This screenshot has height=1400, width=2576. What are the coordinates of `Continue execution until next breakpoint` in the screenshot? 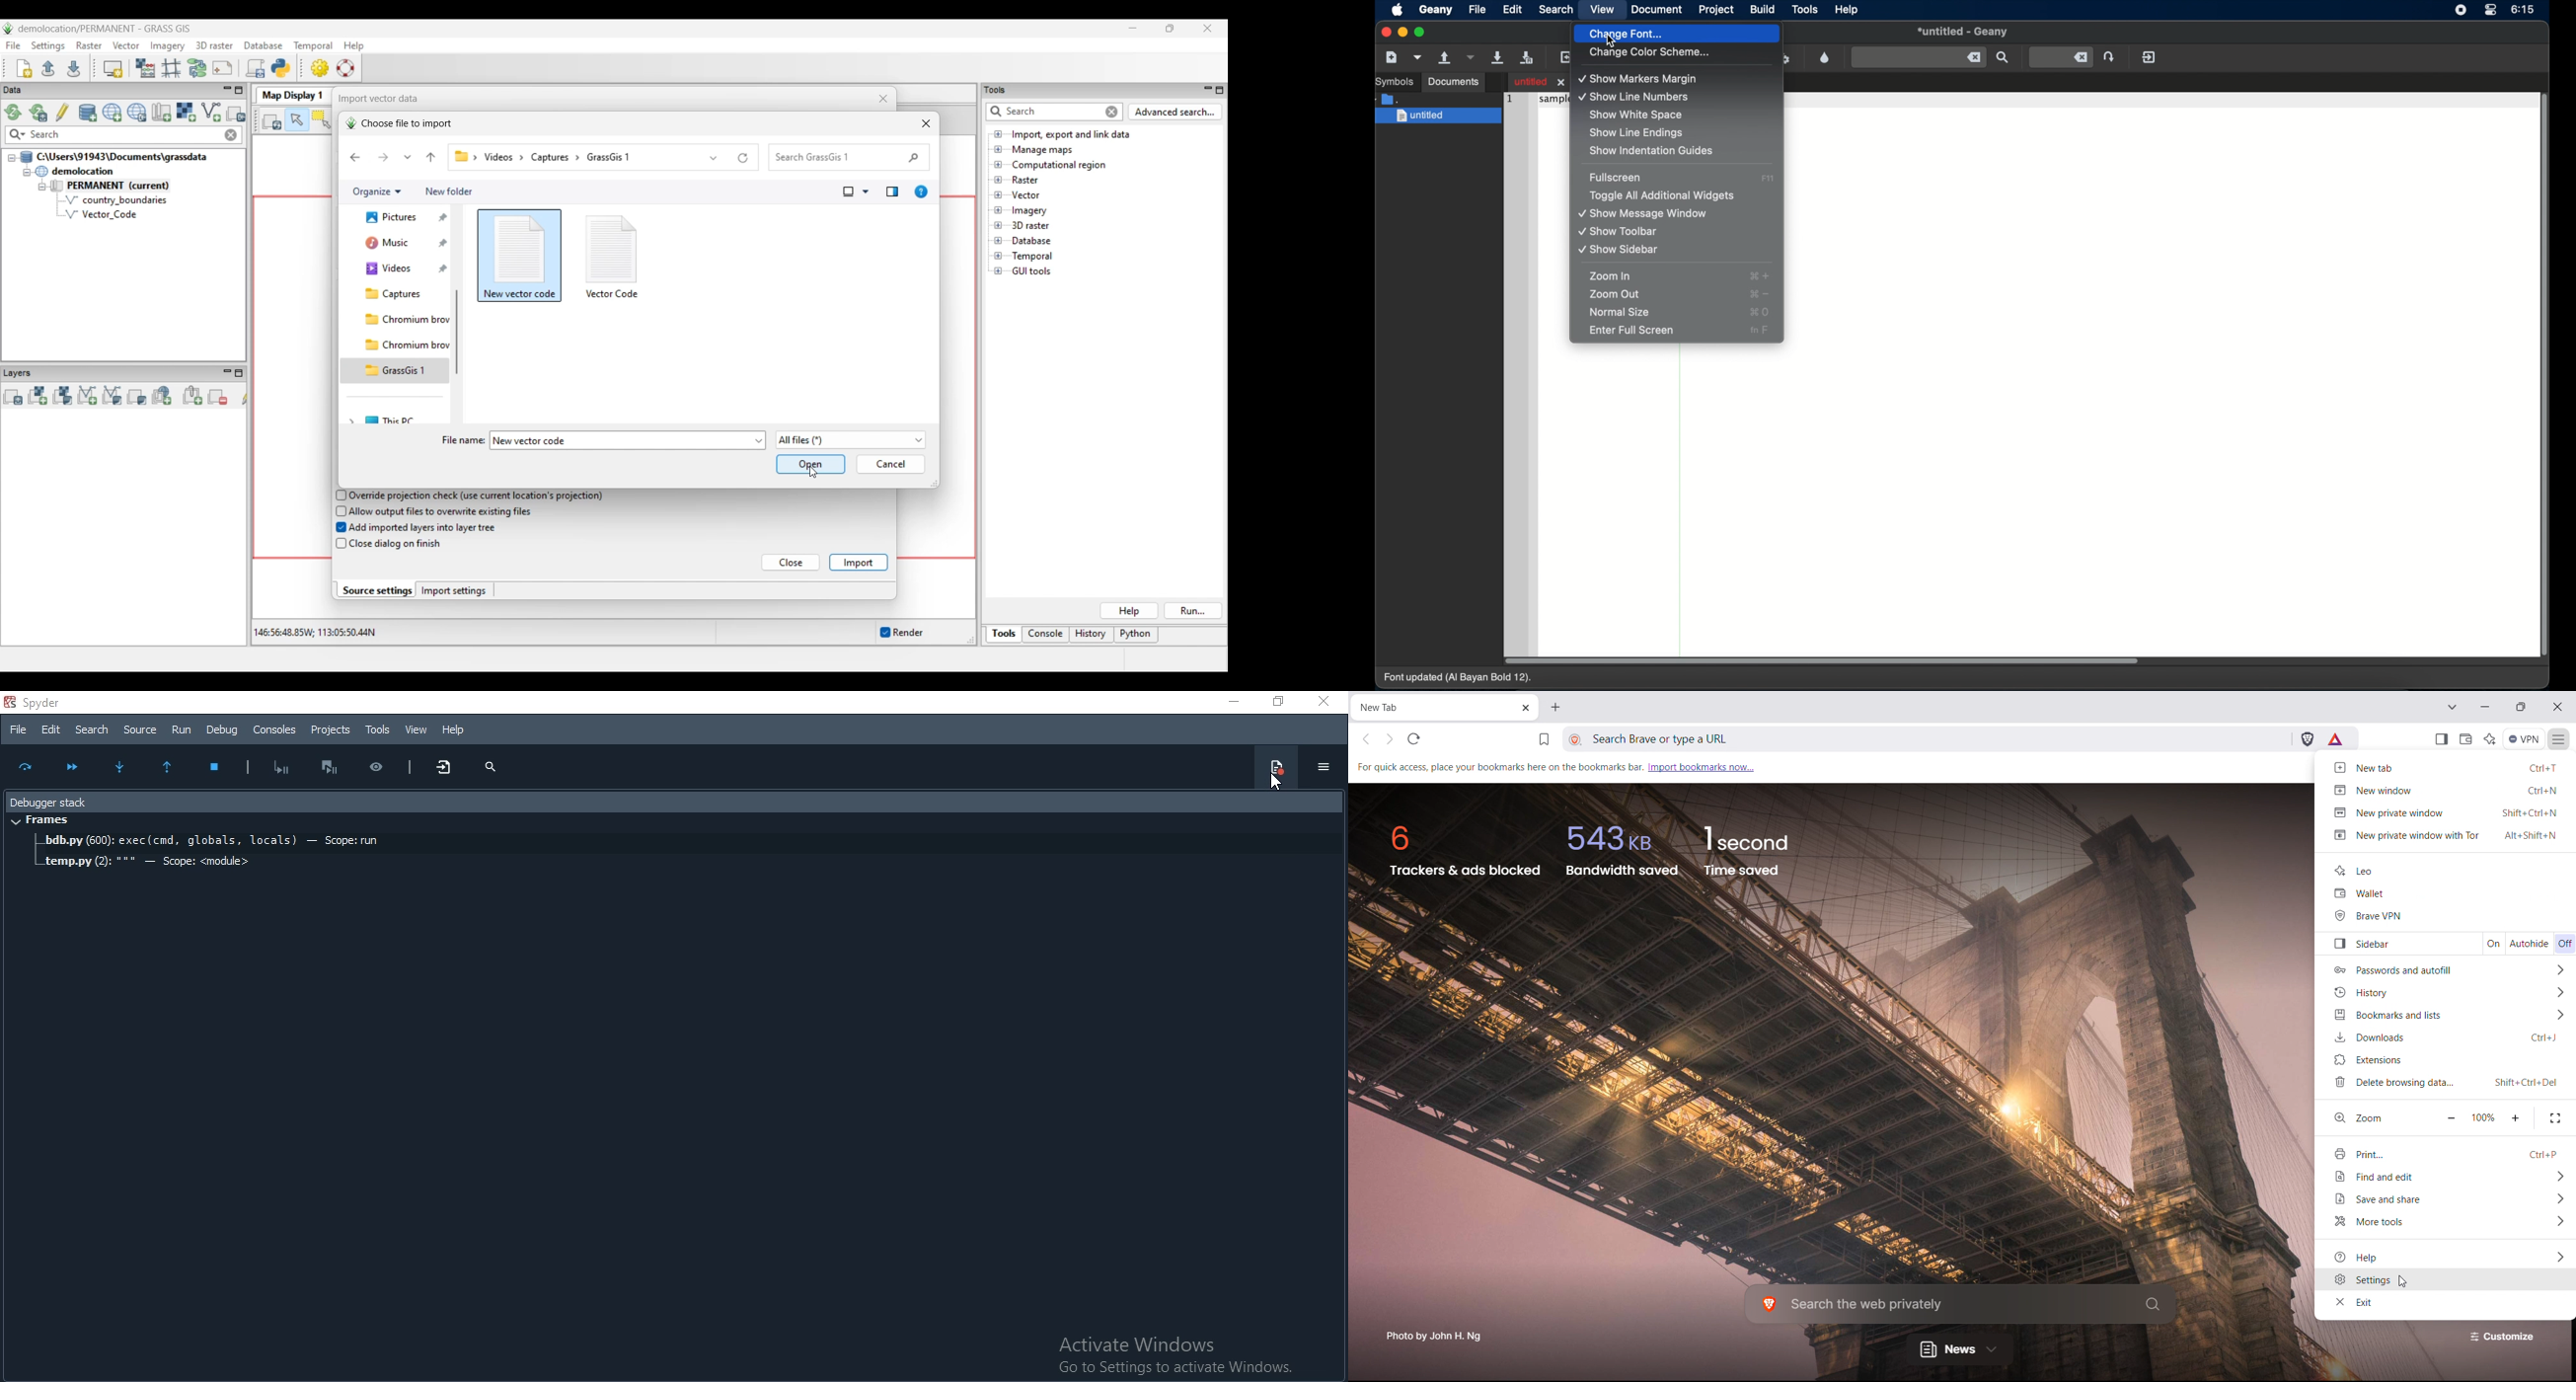 It's located at (72, 765).